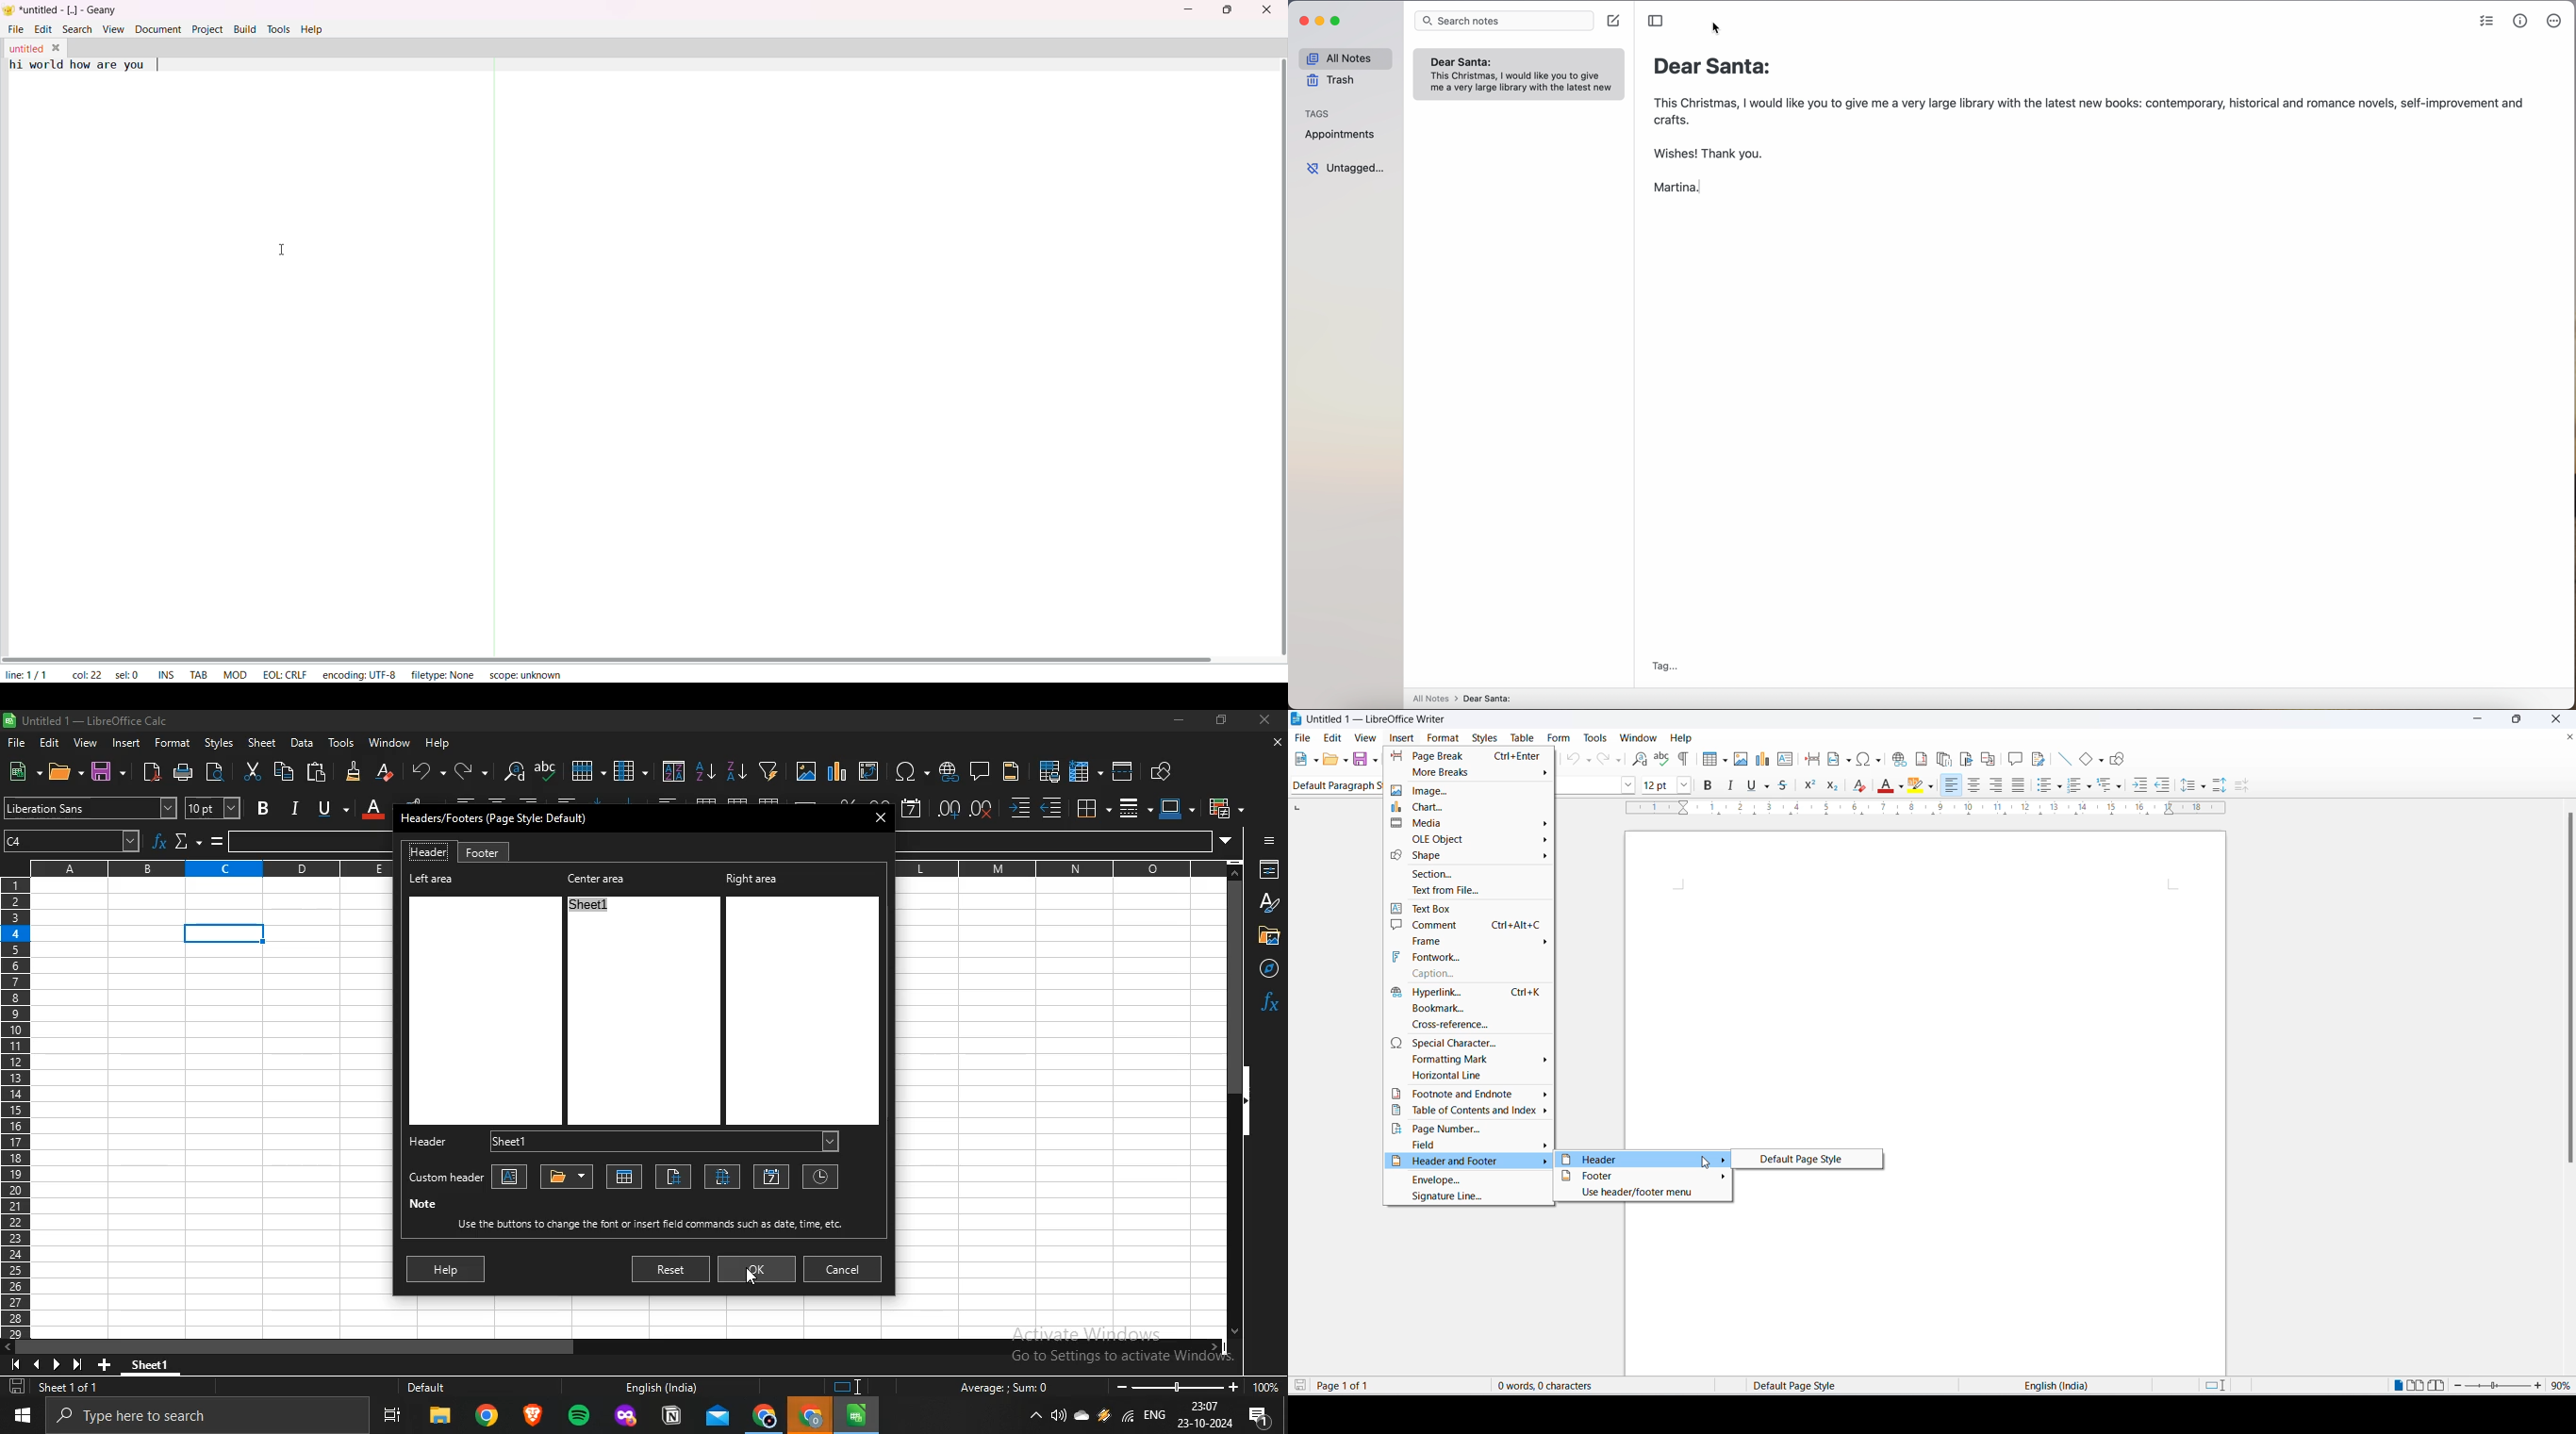 The width and height of the screenshot is (2576, 1456). What do you see at coordinates (318, 770) in the screenshot?
I see `paste` at bounding box center [318, 770].